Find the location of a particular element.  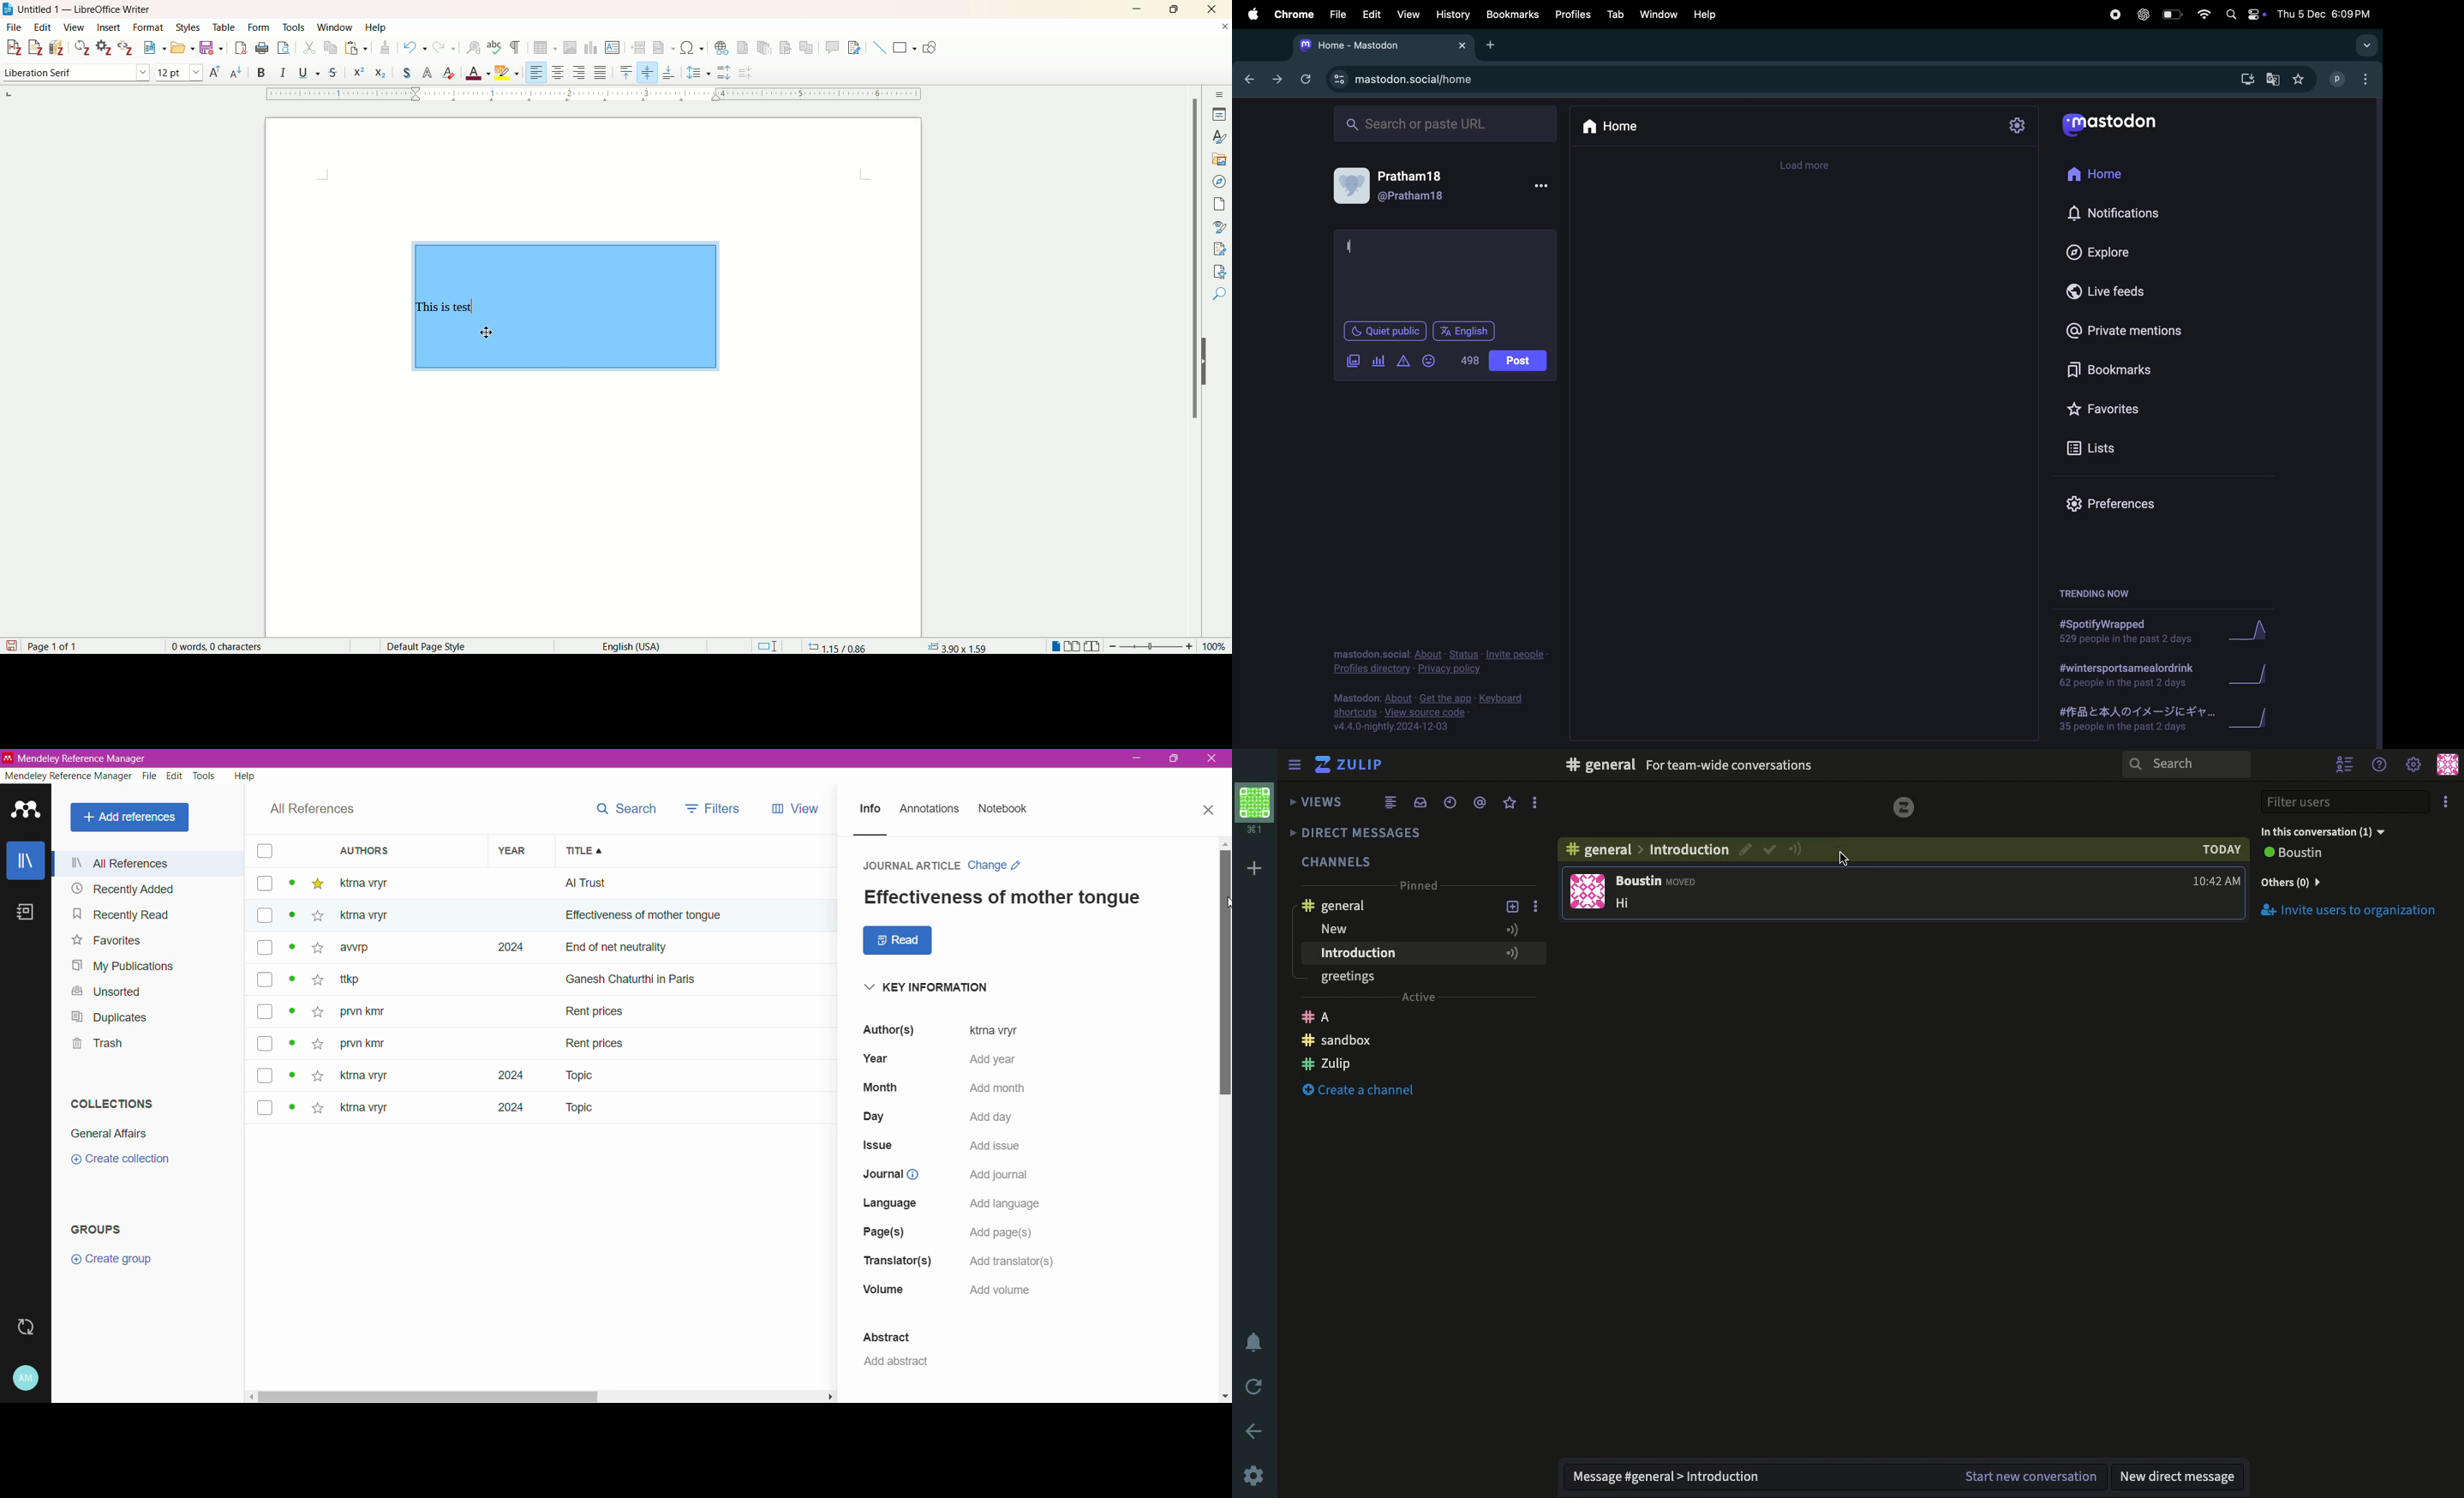

chrome is located at coordinates (1290, 13).